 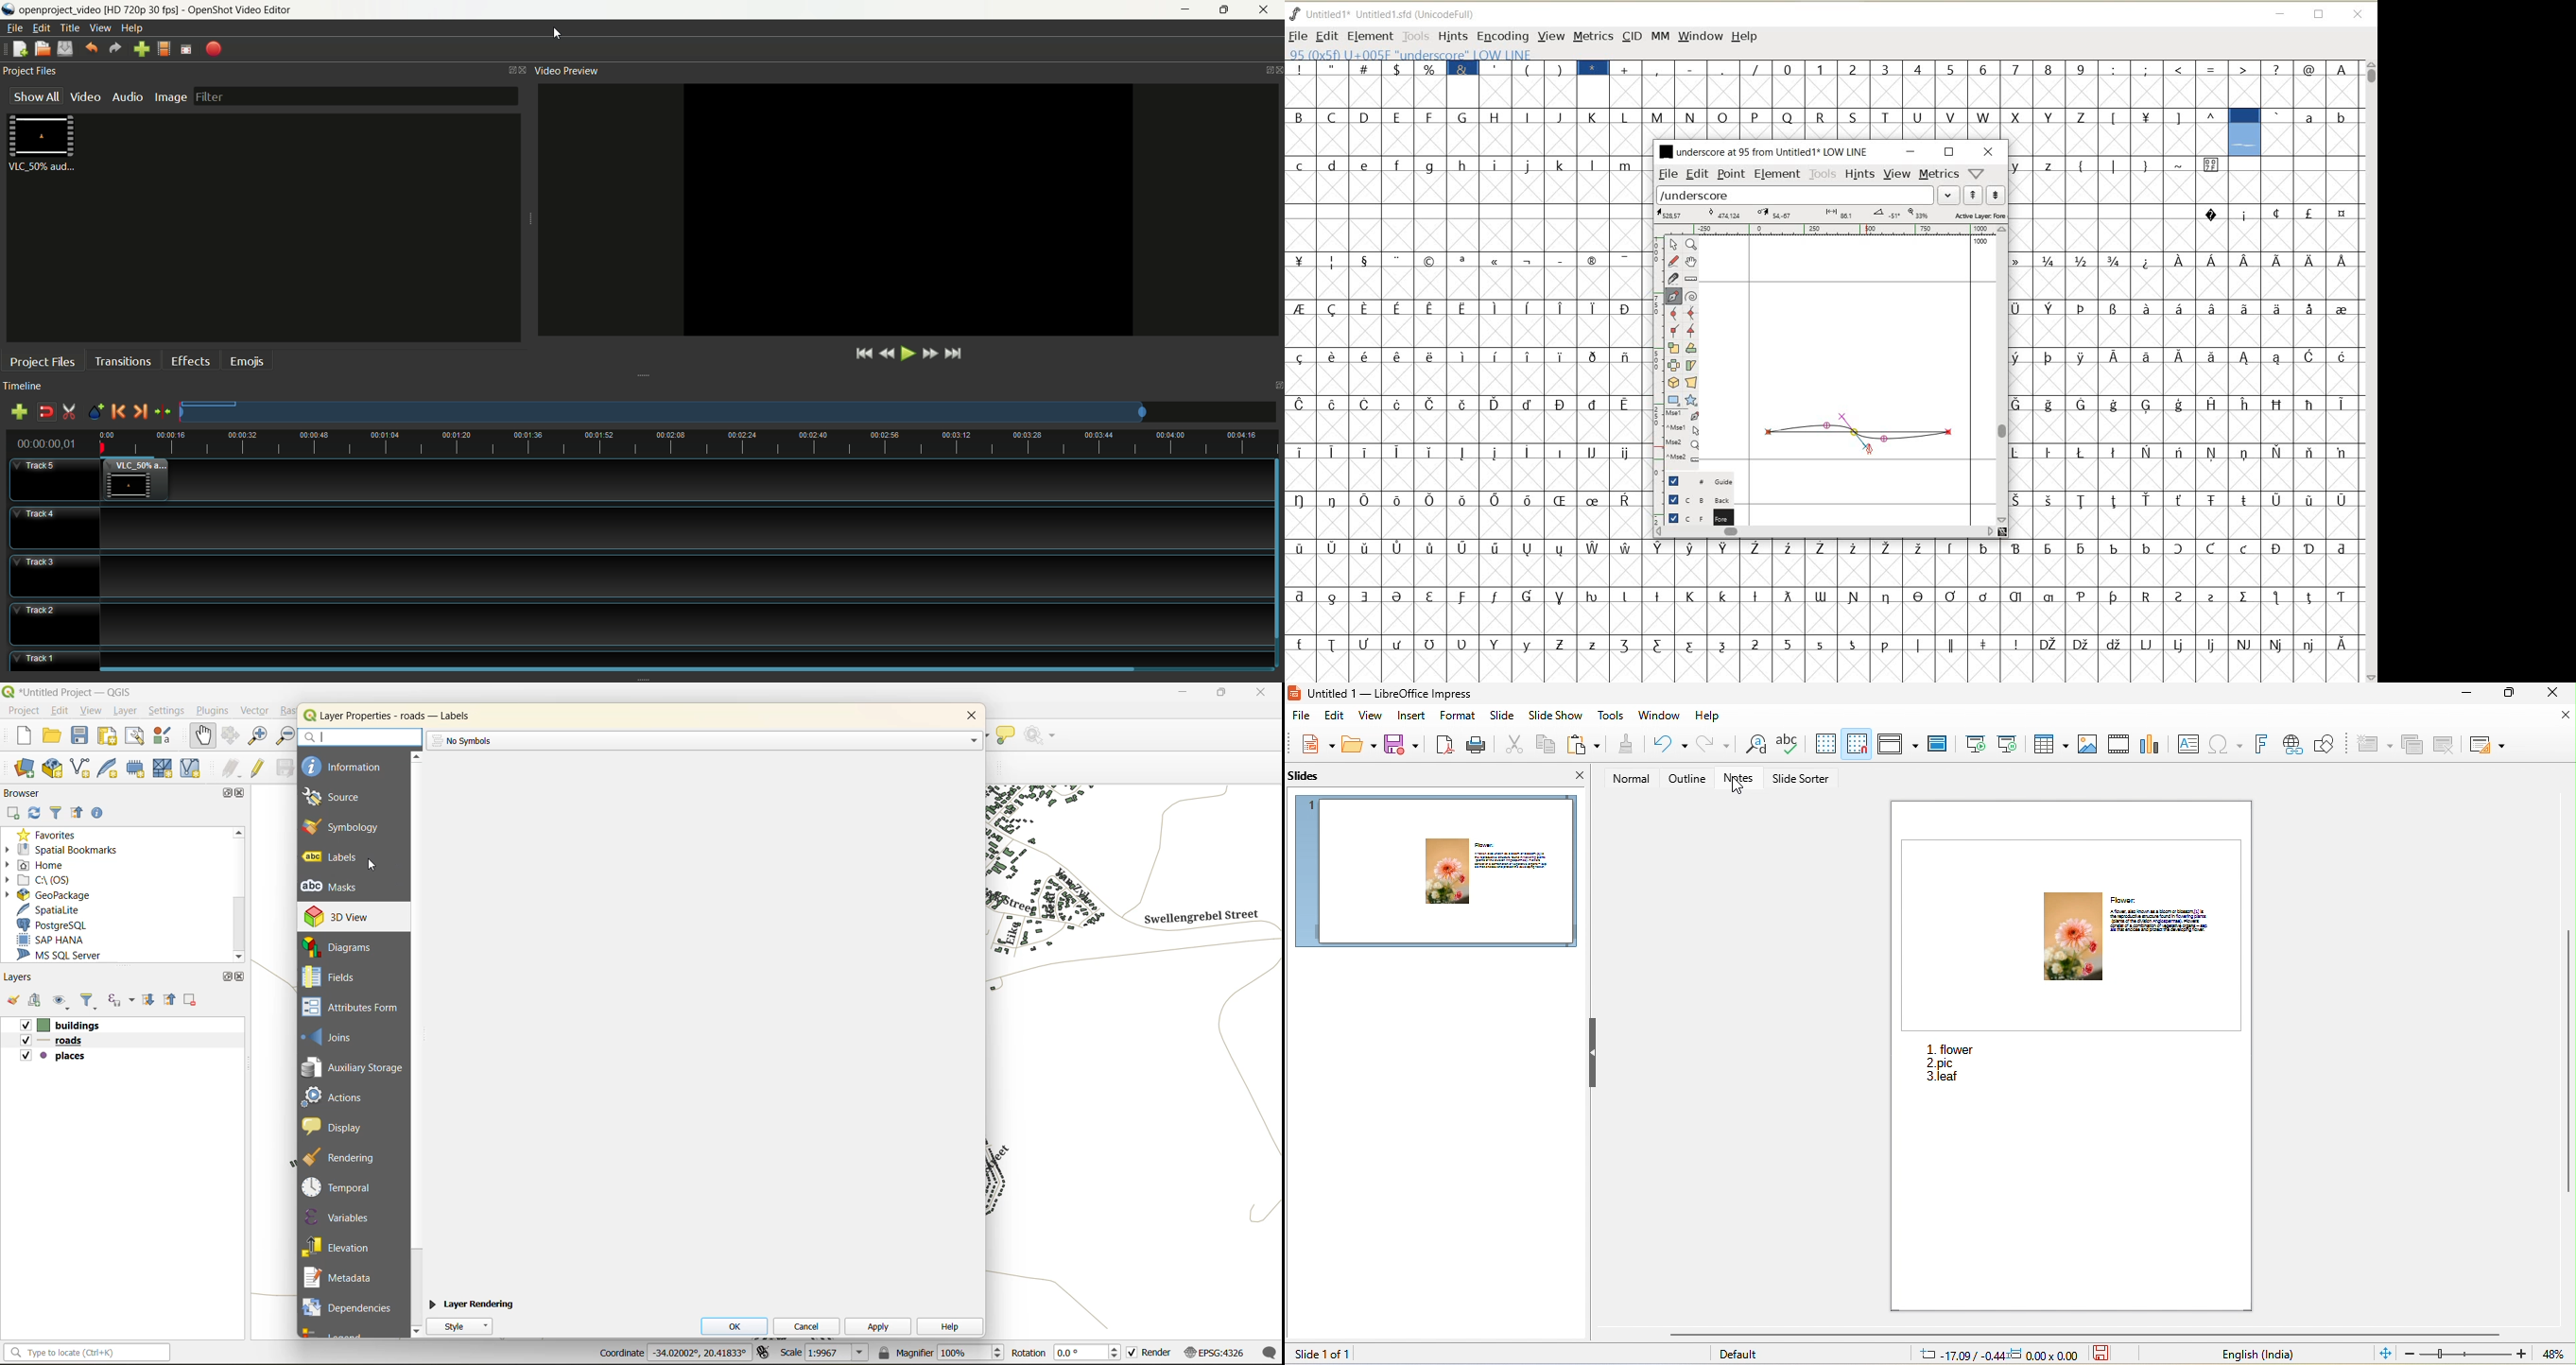 I want to click on undo, so click(x=91, y=48).